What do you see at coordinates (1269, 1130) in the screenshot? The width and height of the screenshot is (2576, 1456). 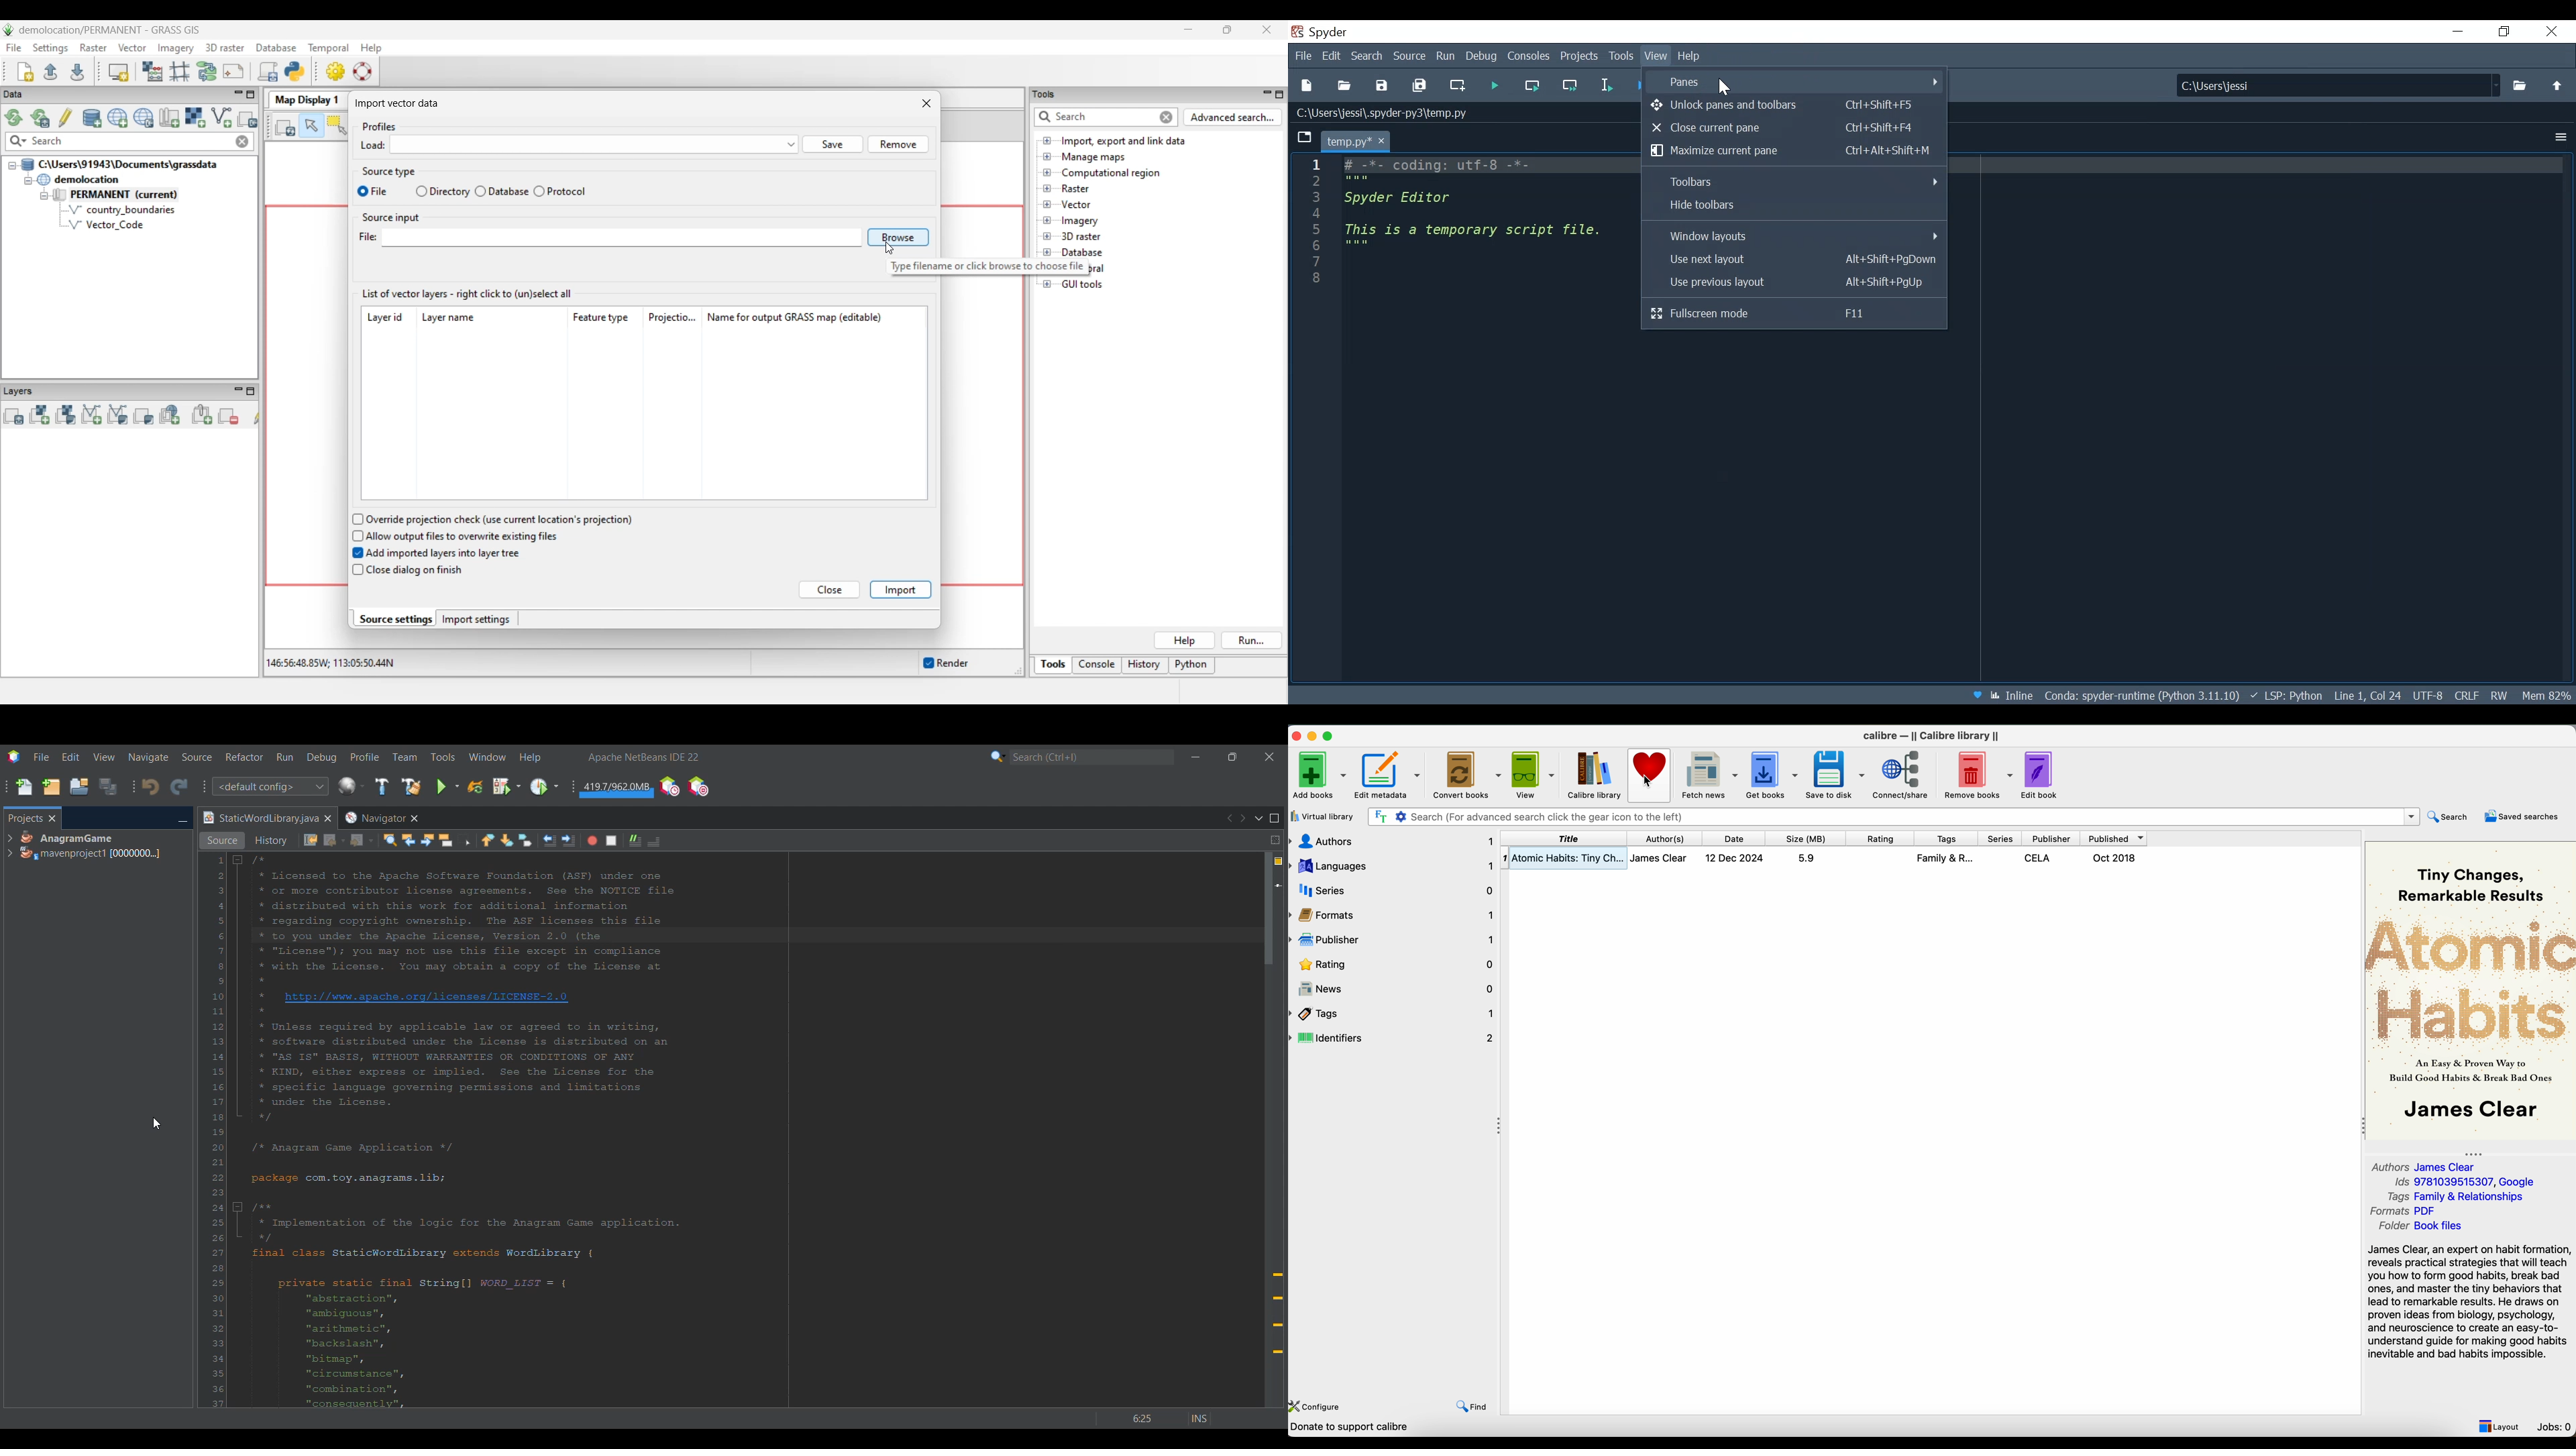 I see `Vertical slide bar` at bounding box center [1269, 1130].